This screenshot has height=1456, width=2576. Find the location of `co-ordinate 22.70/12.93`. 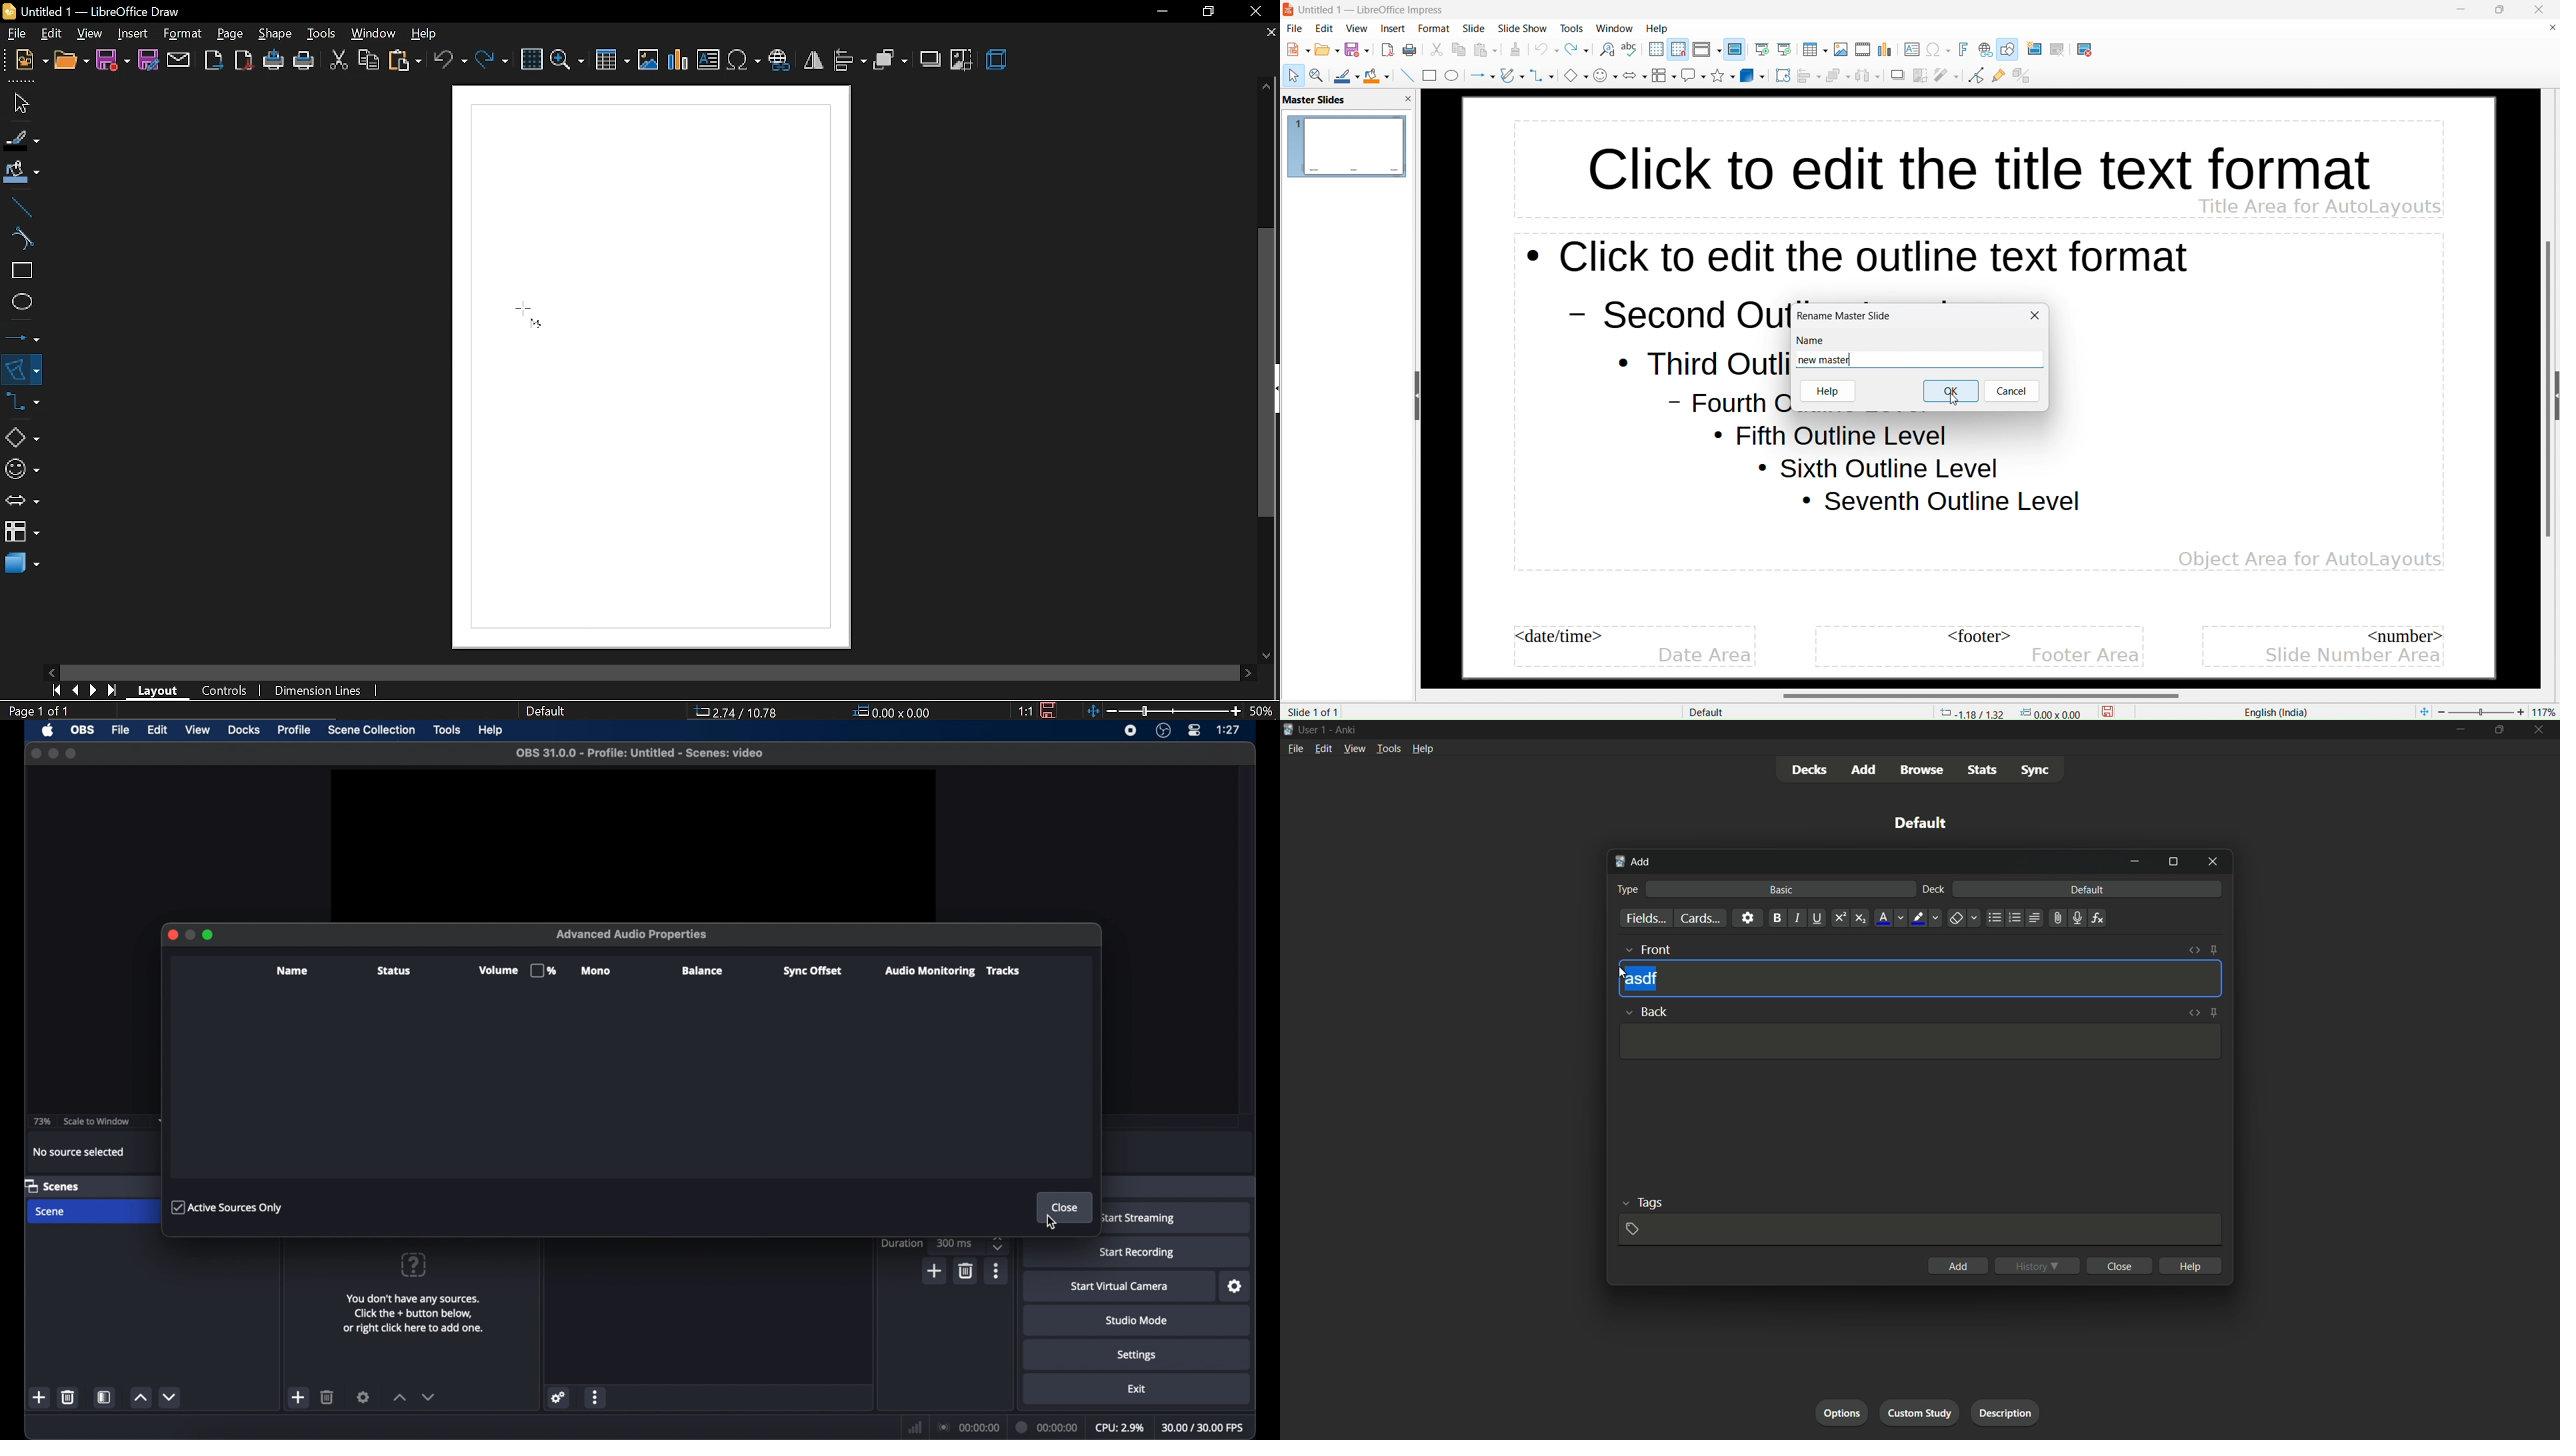

co-ordinate 22.70/12.93 is located at coordinates (742, 711).